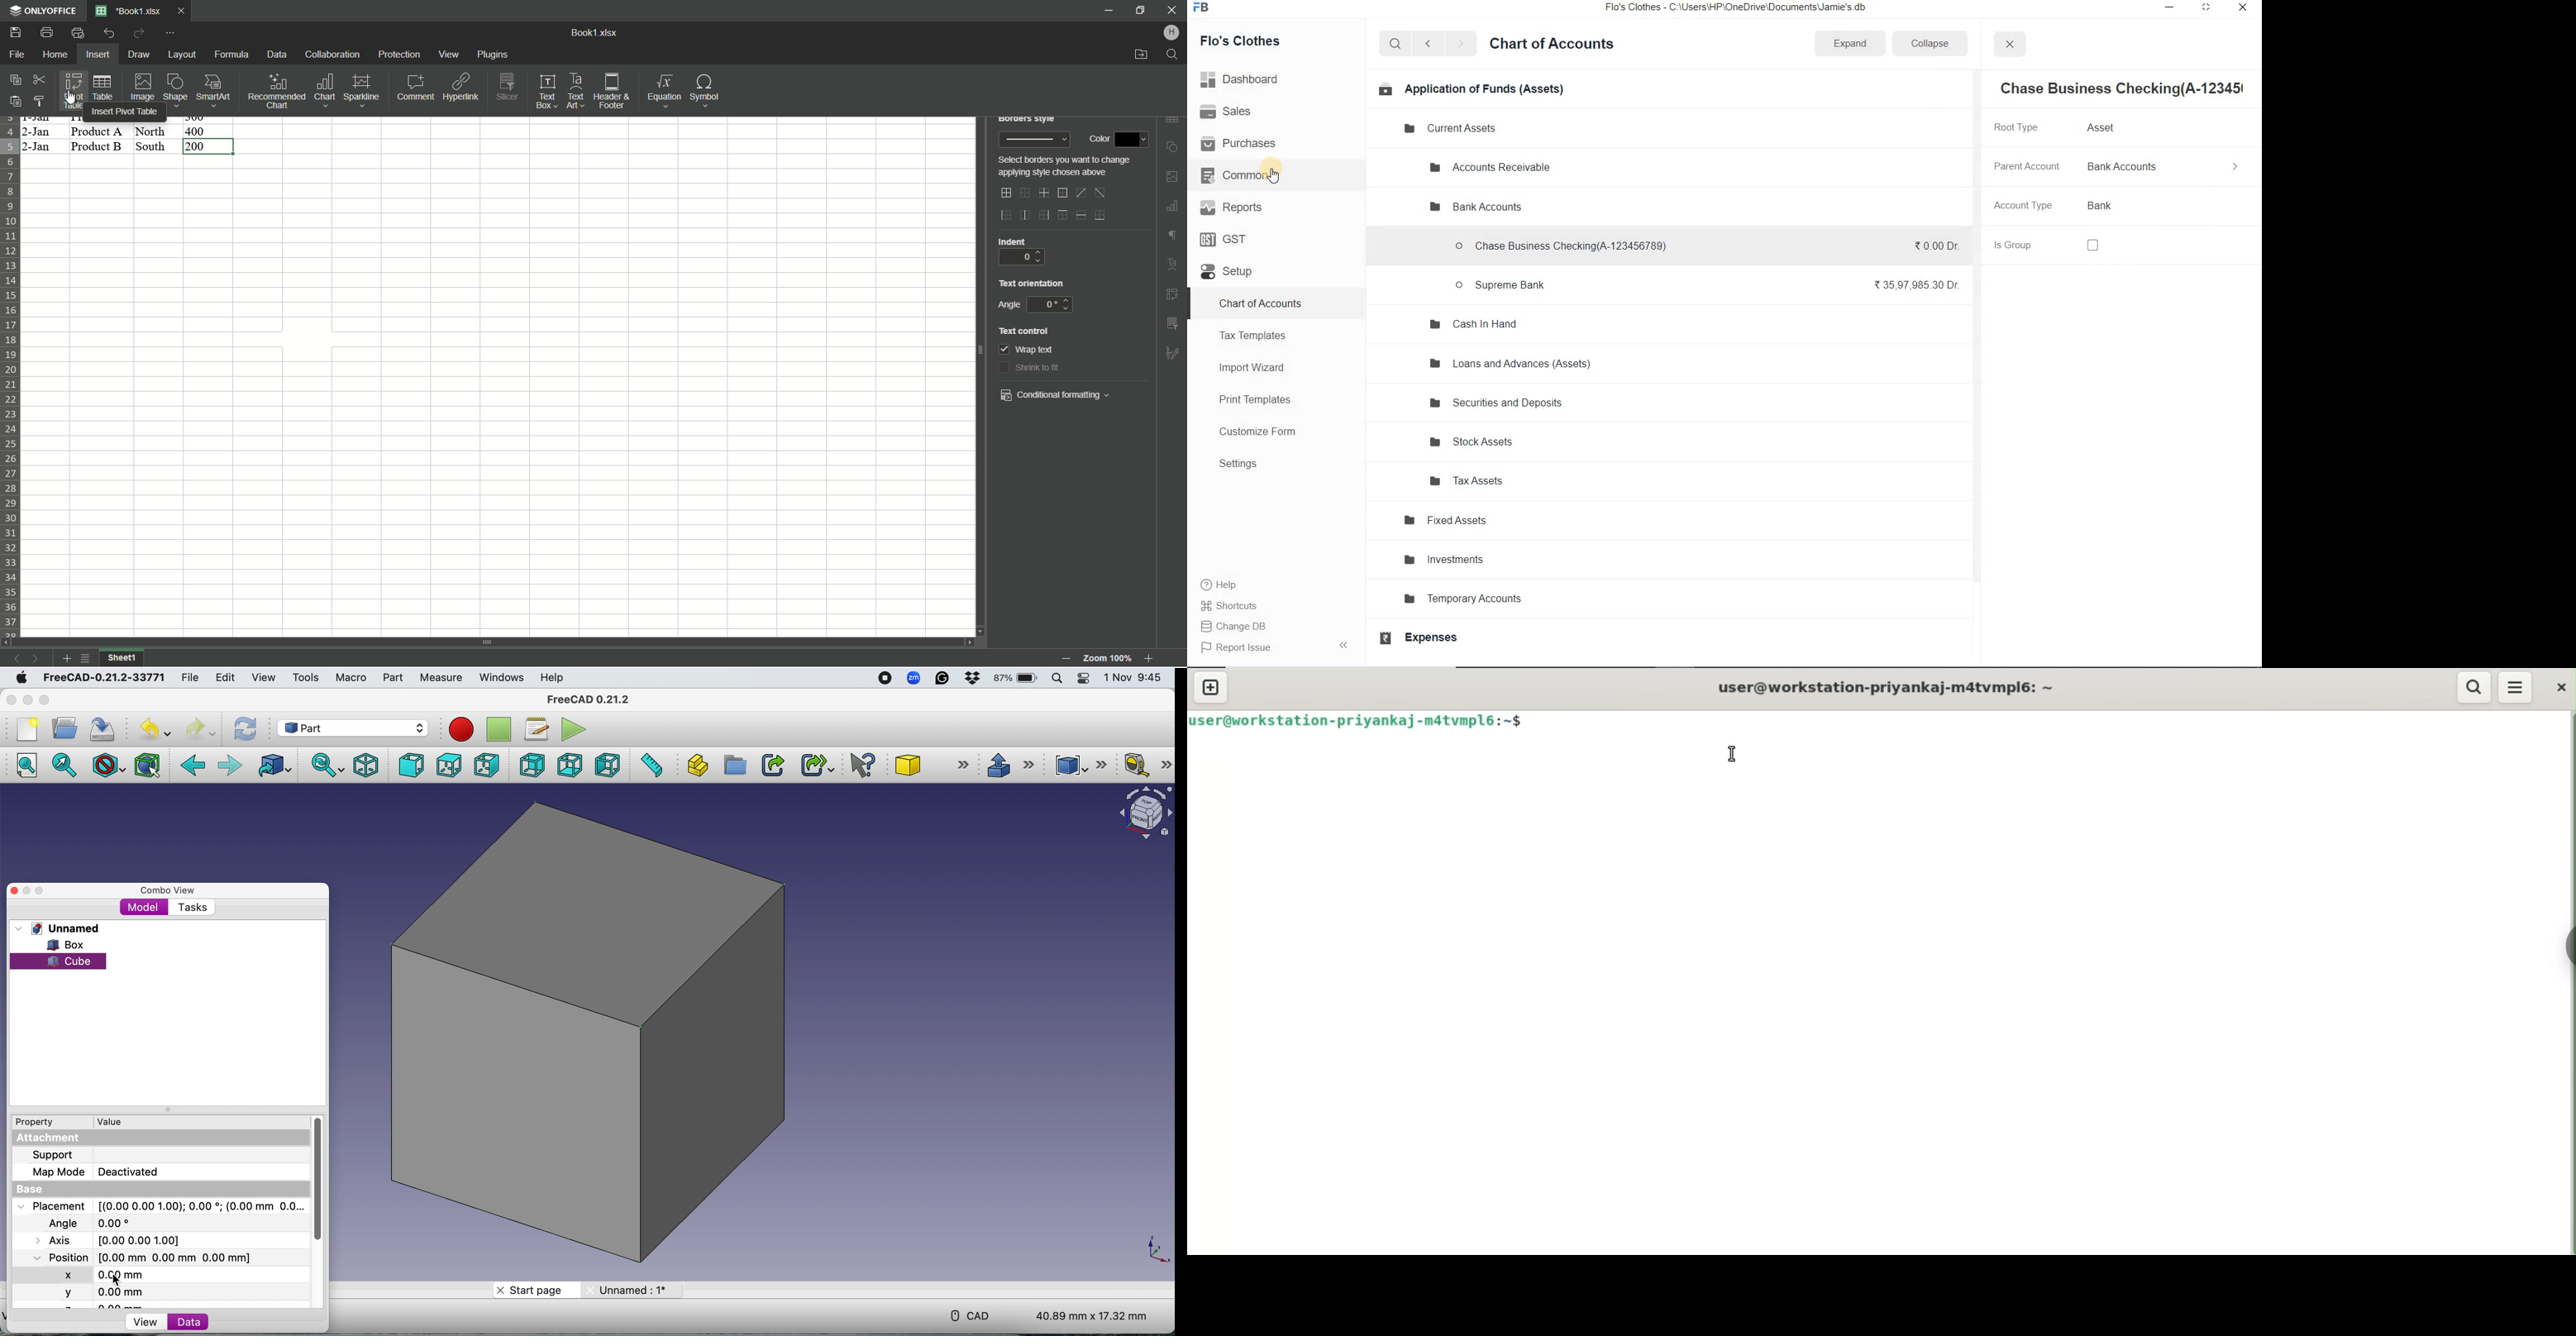 This screenshot has width=2576, height=1344. What do you see at coordinates (1010, 764) in the screenshot?
I see `Extrude` at bounding box center [1010, 764].